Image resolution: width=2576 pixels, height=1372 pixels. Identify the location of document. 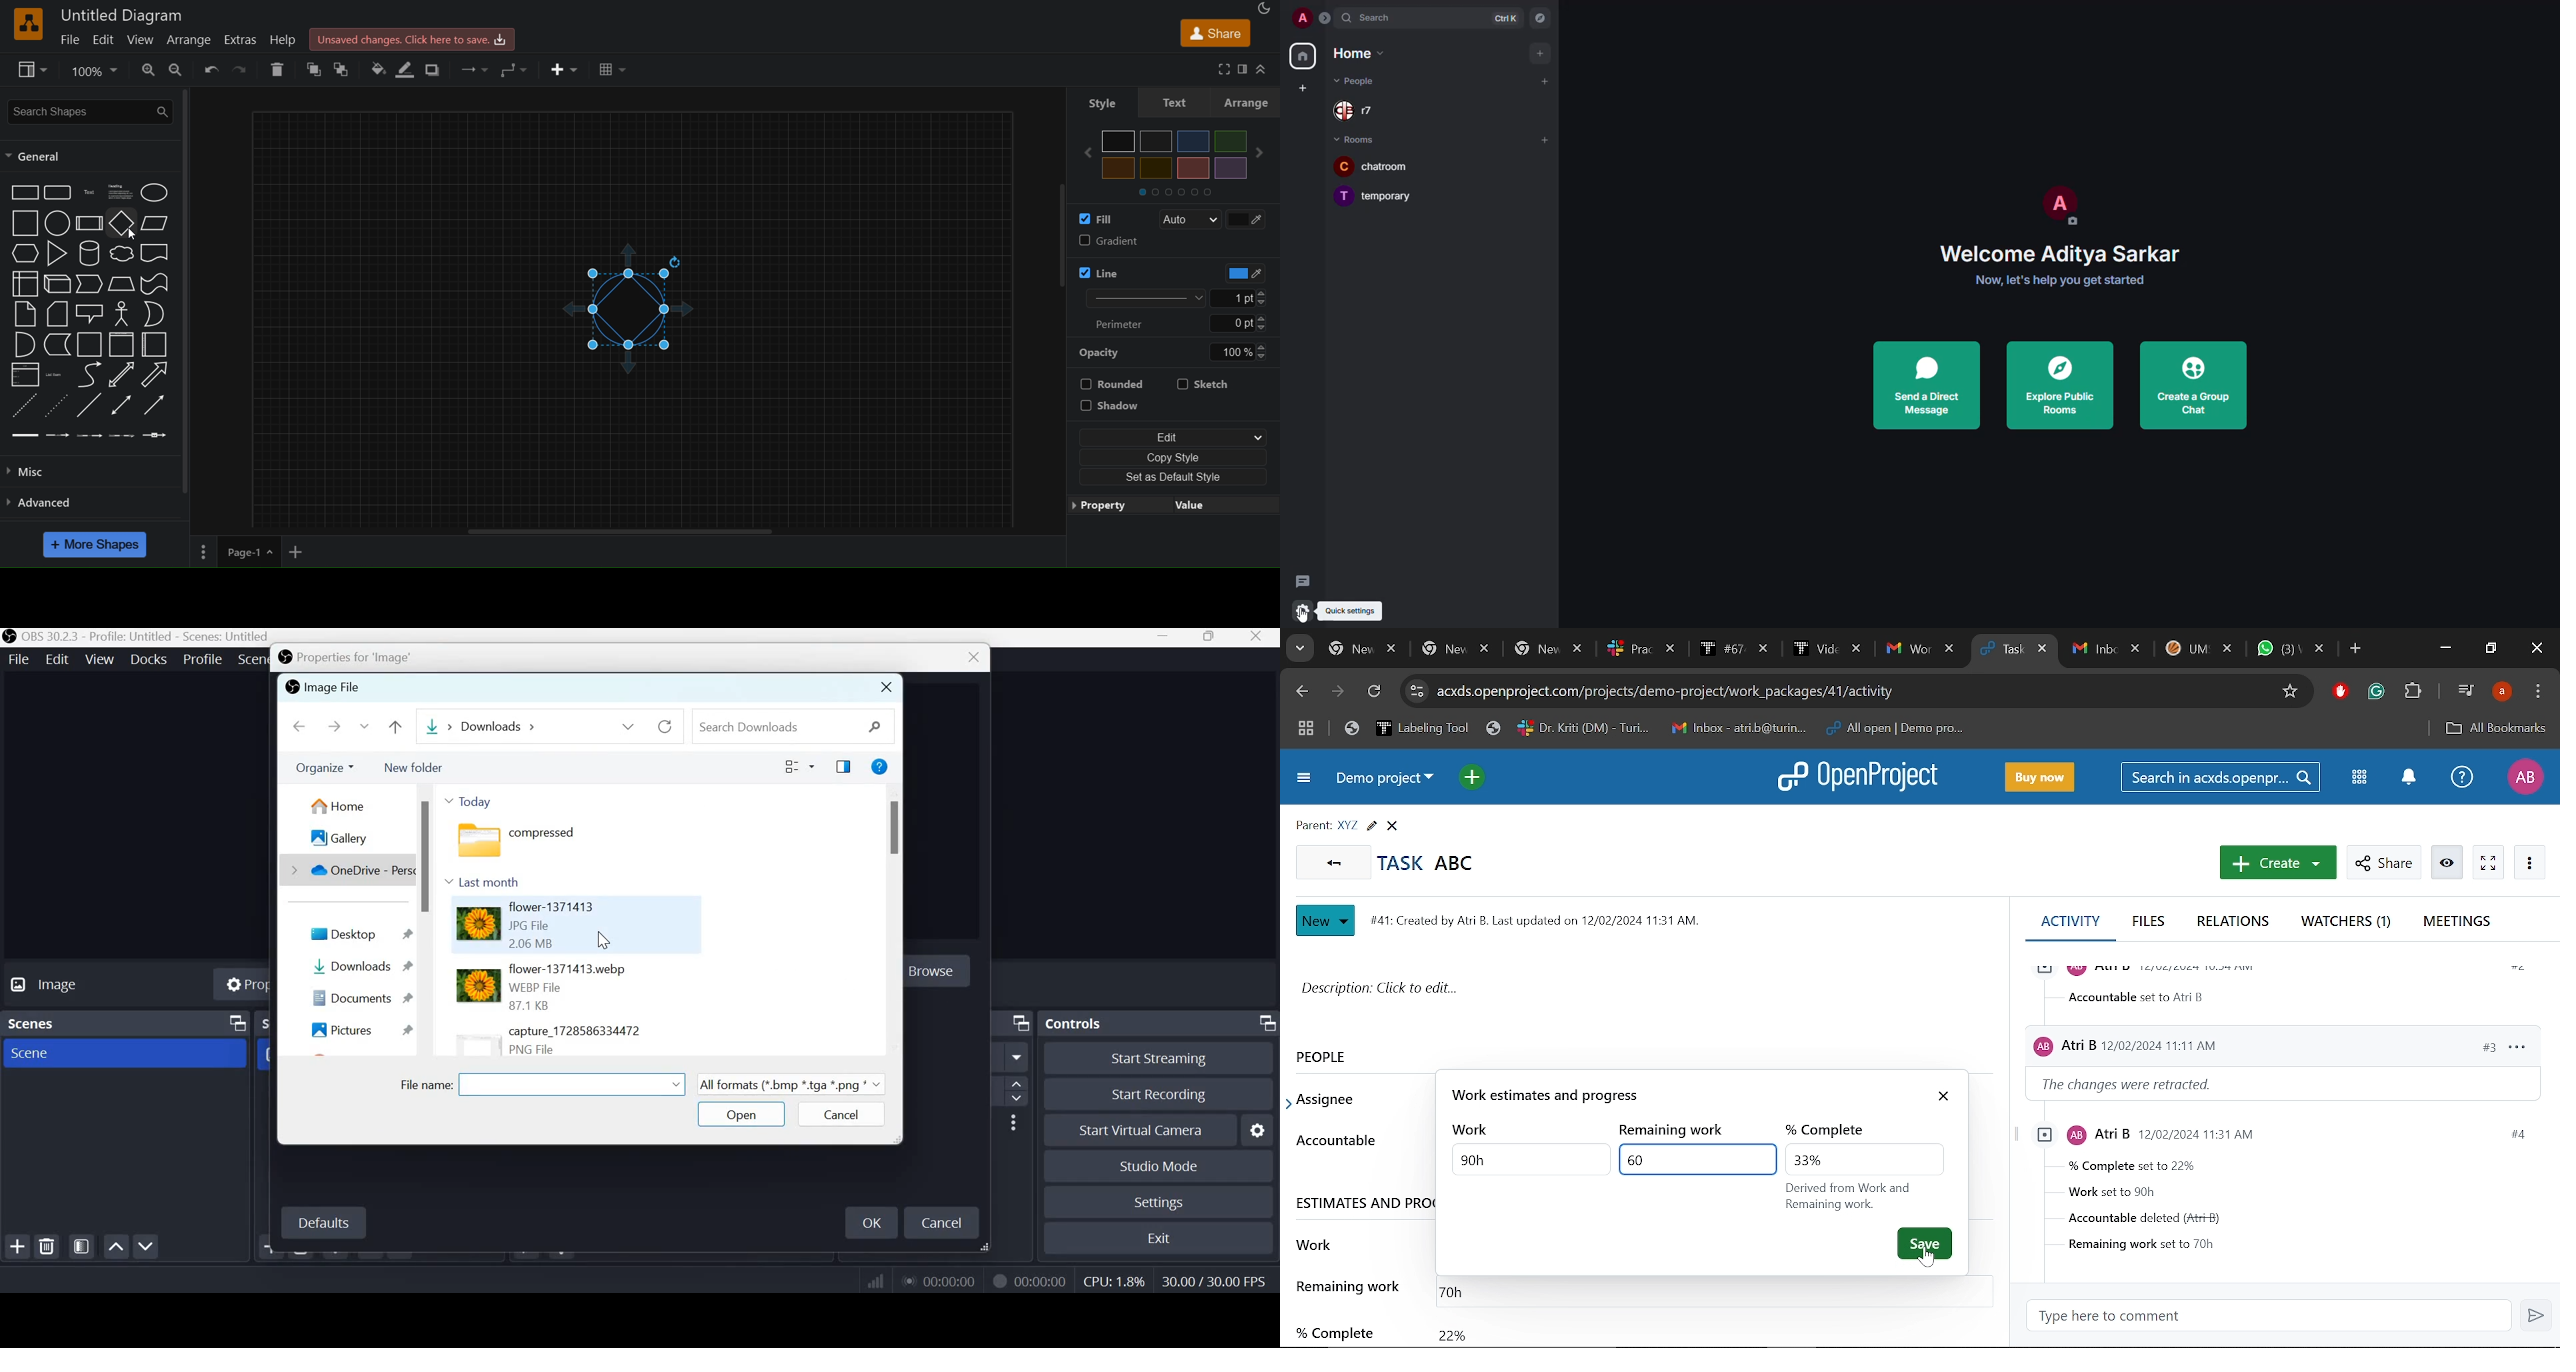
(157, 255).